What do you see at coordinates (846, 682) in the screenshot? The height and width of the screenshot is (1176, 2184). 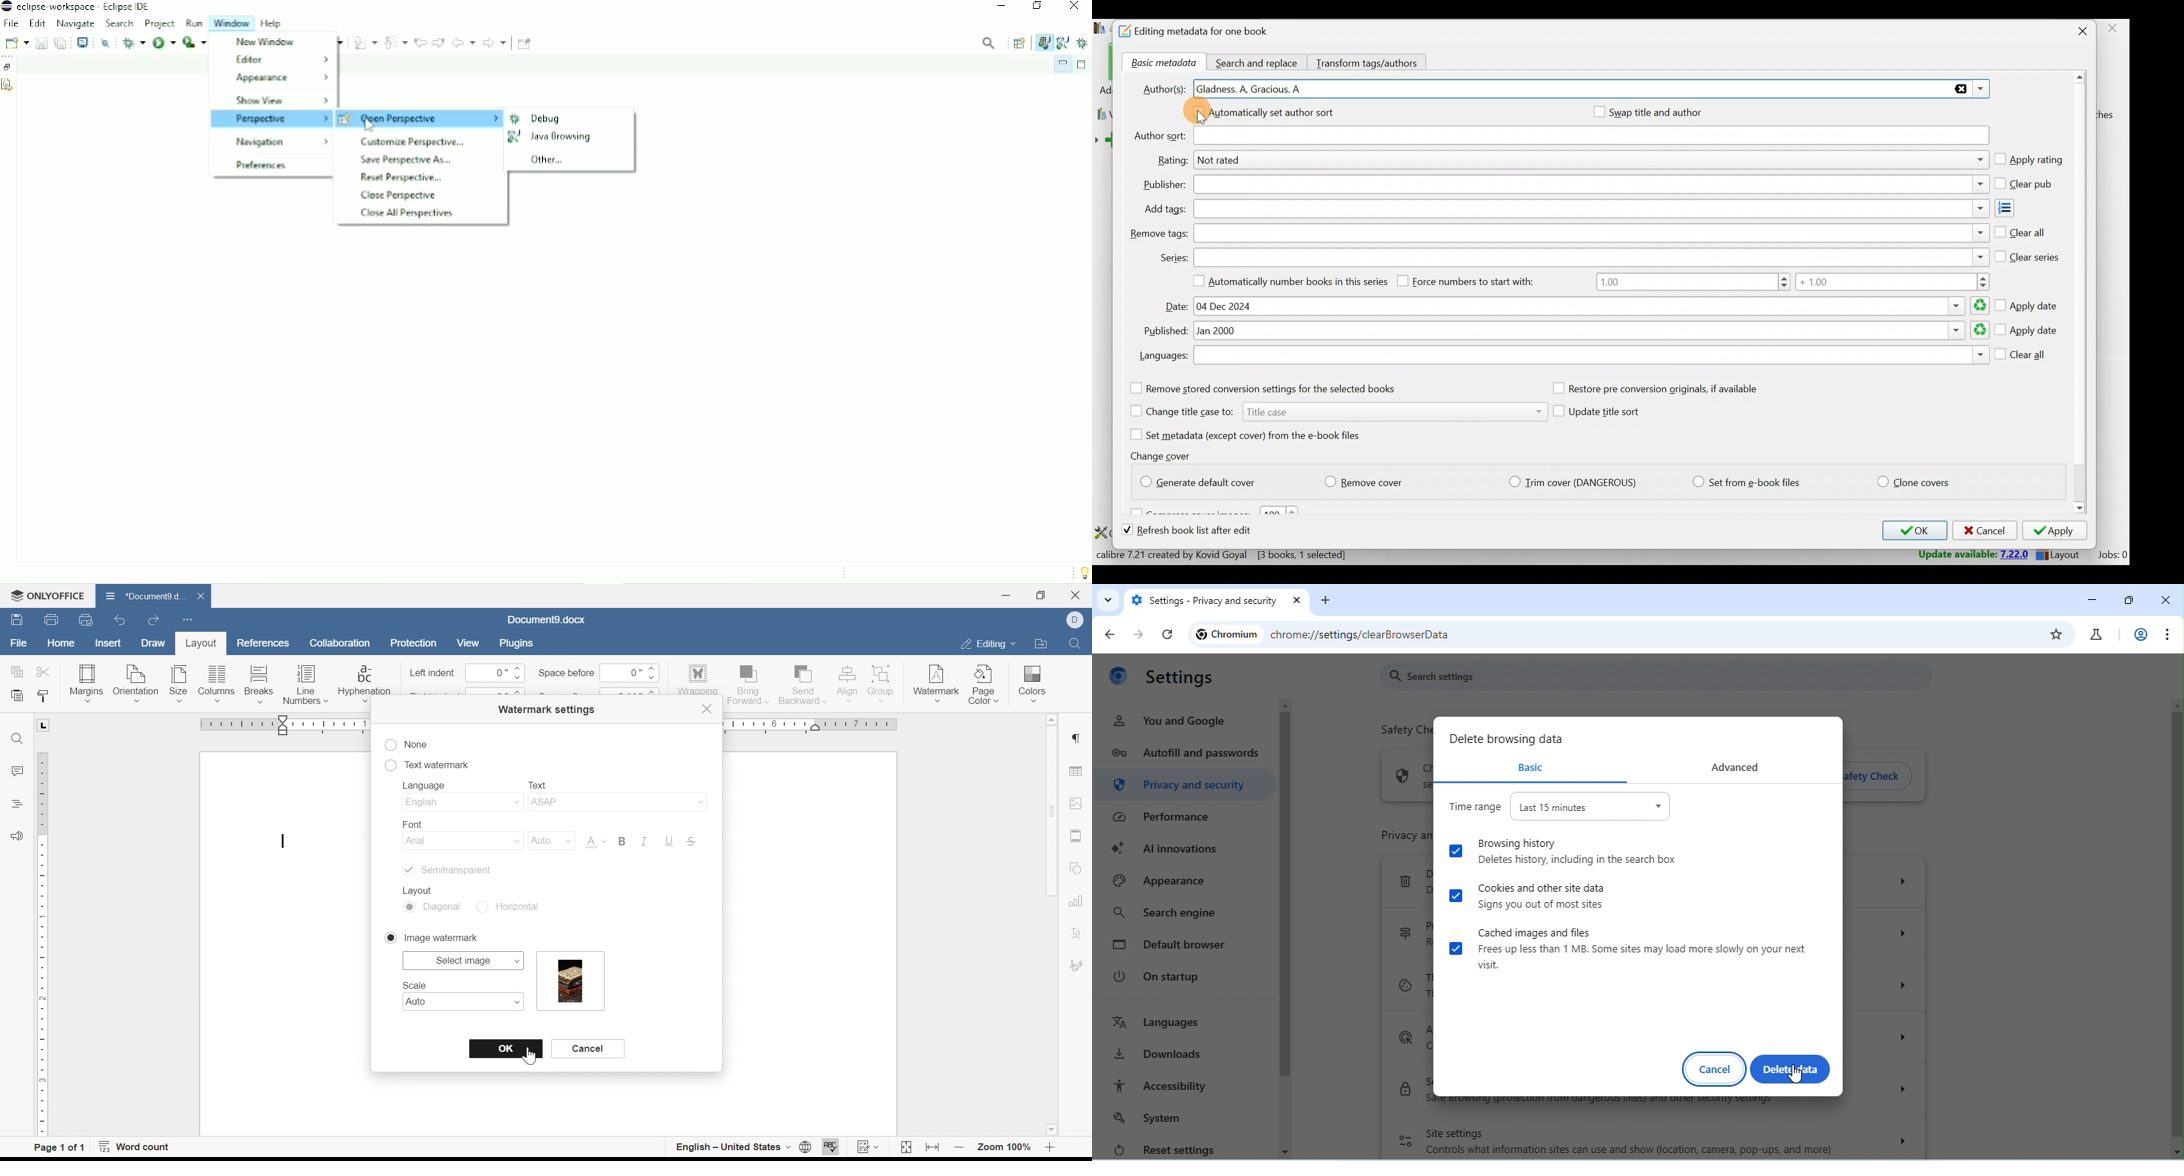 I see `align` at bounding box center [846, 682].